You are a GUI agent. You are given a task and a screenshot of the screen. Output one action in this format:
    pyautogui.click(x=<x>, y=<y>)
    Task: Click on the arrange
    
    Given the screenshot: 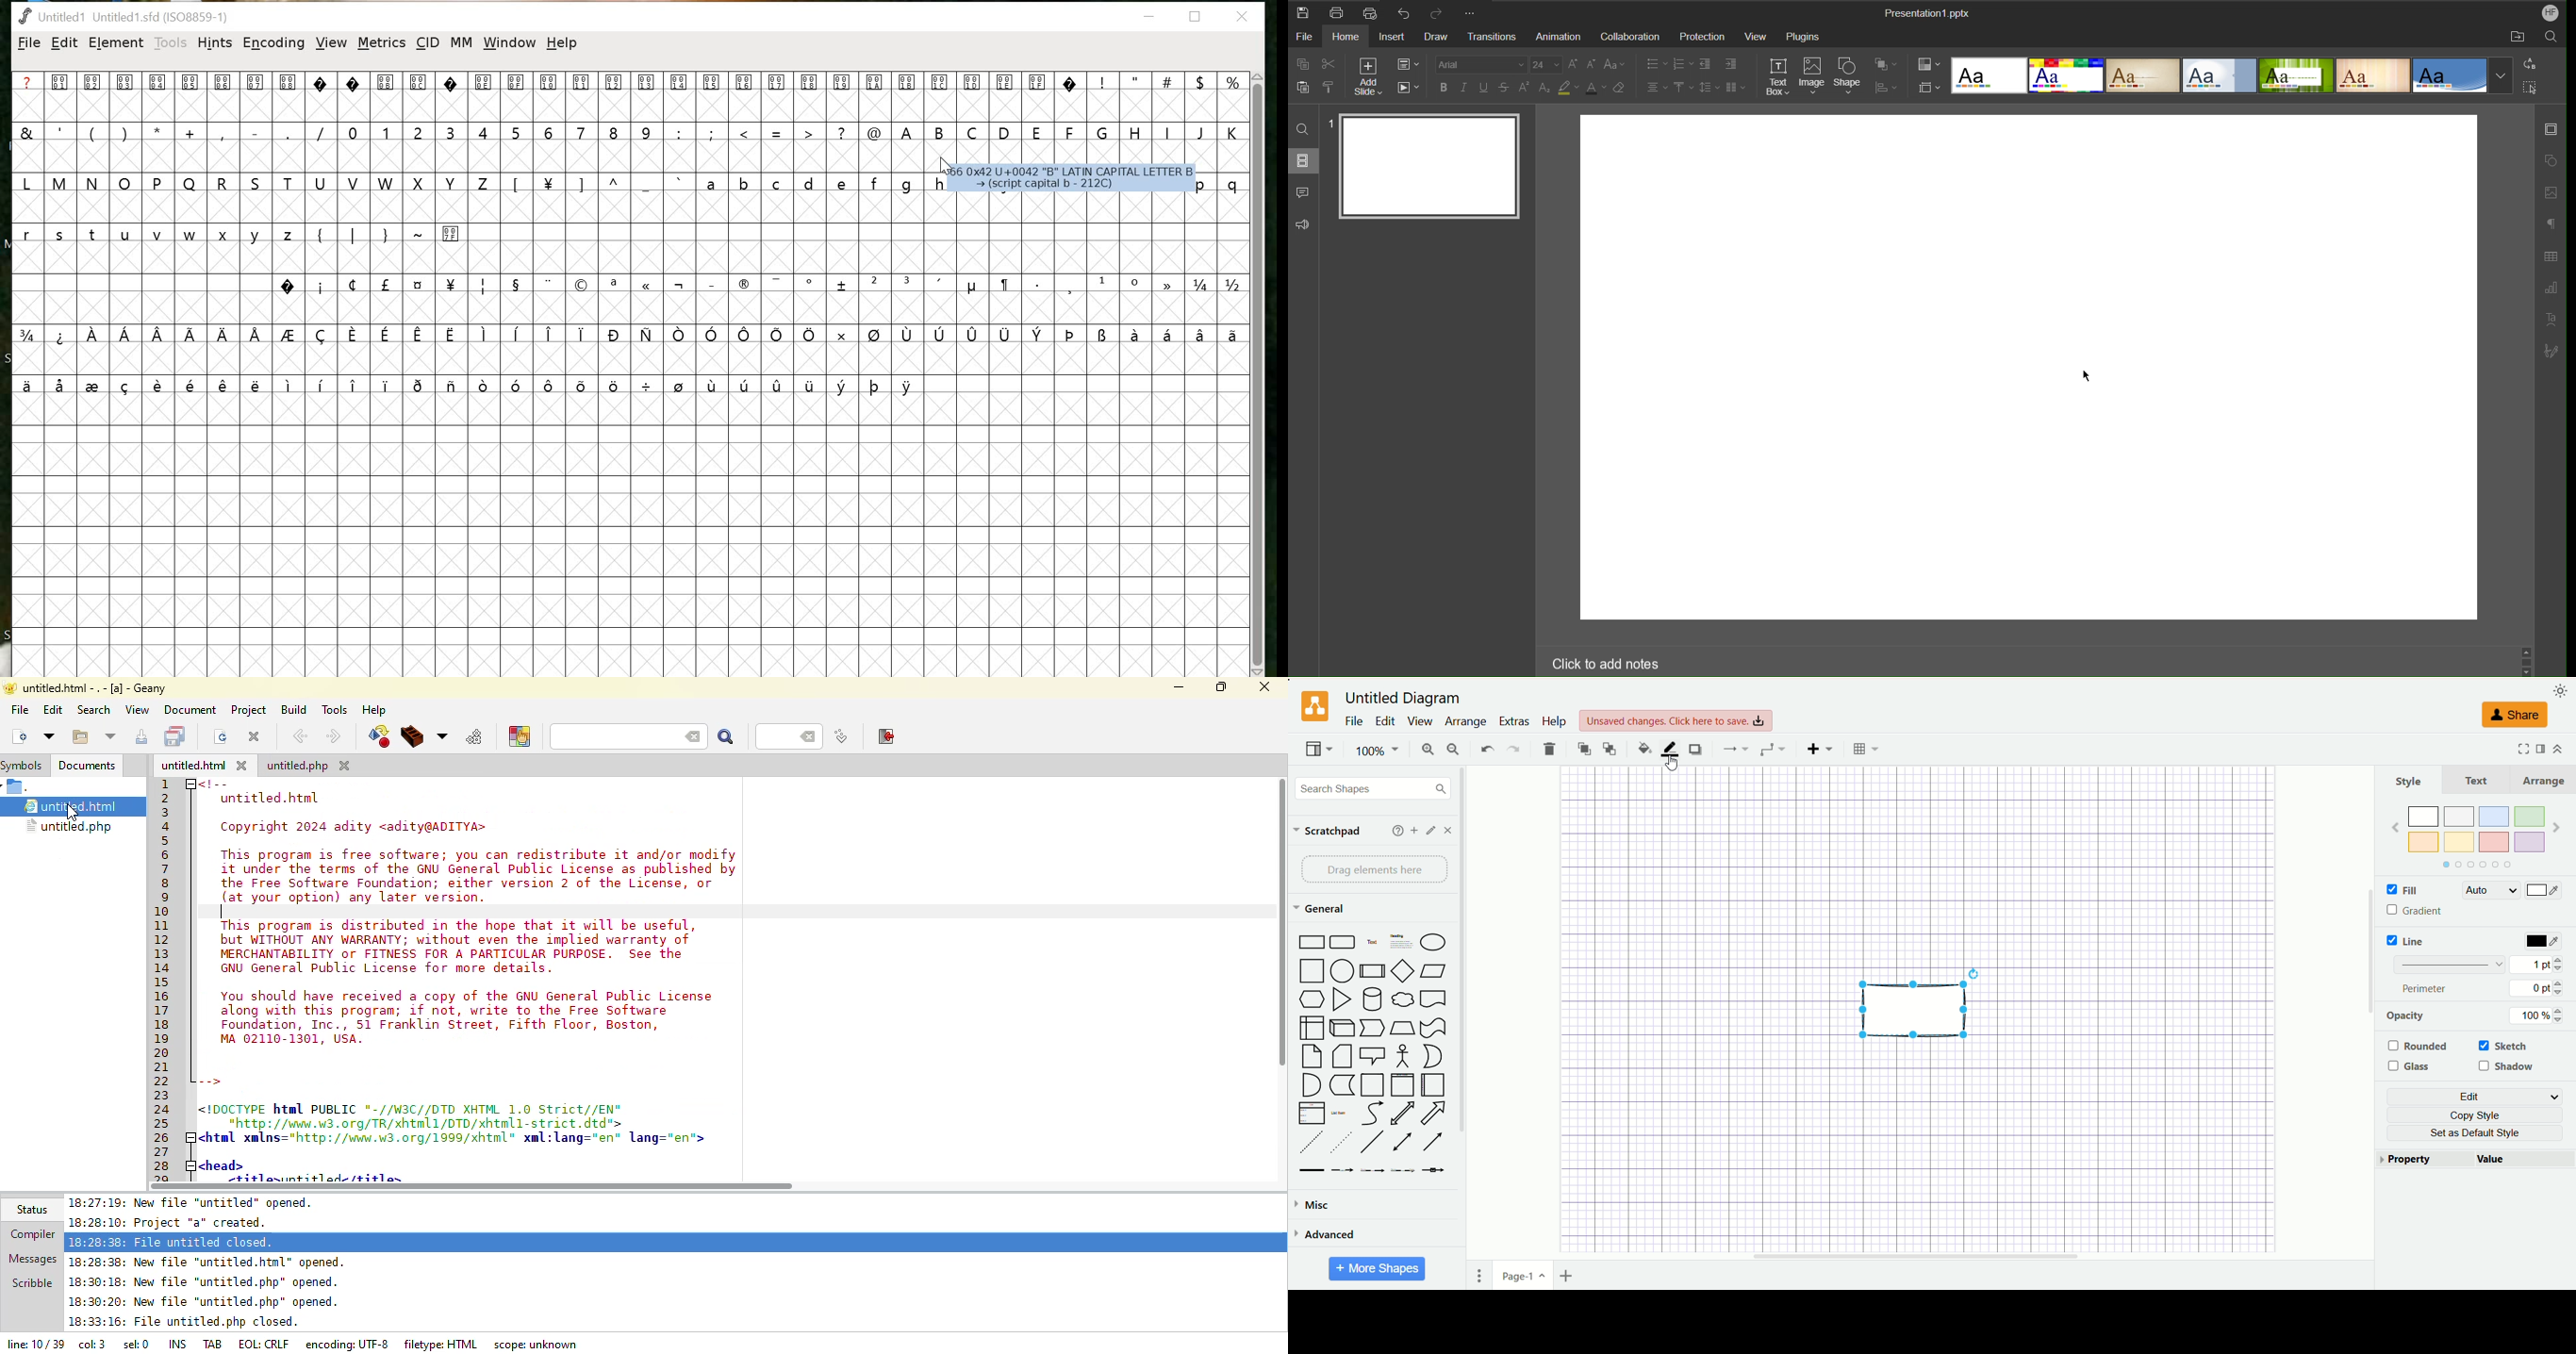 What is the action you would take?
    pyautogui.click(x=1462, y=722)
    